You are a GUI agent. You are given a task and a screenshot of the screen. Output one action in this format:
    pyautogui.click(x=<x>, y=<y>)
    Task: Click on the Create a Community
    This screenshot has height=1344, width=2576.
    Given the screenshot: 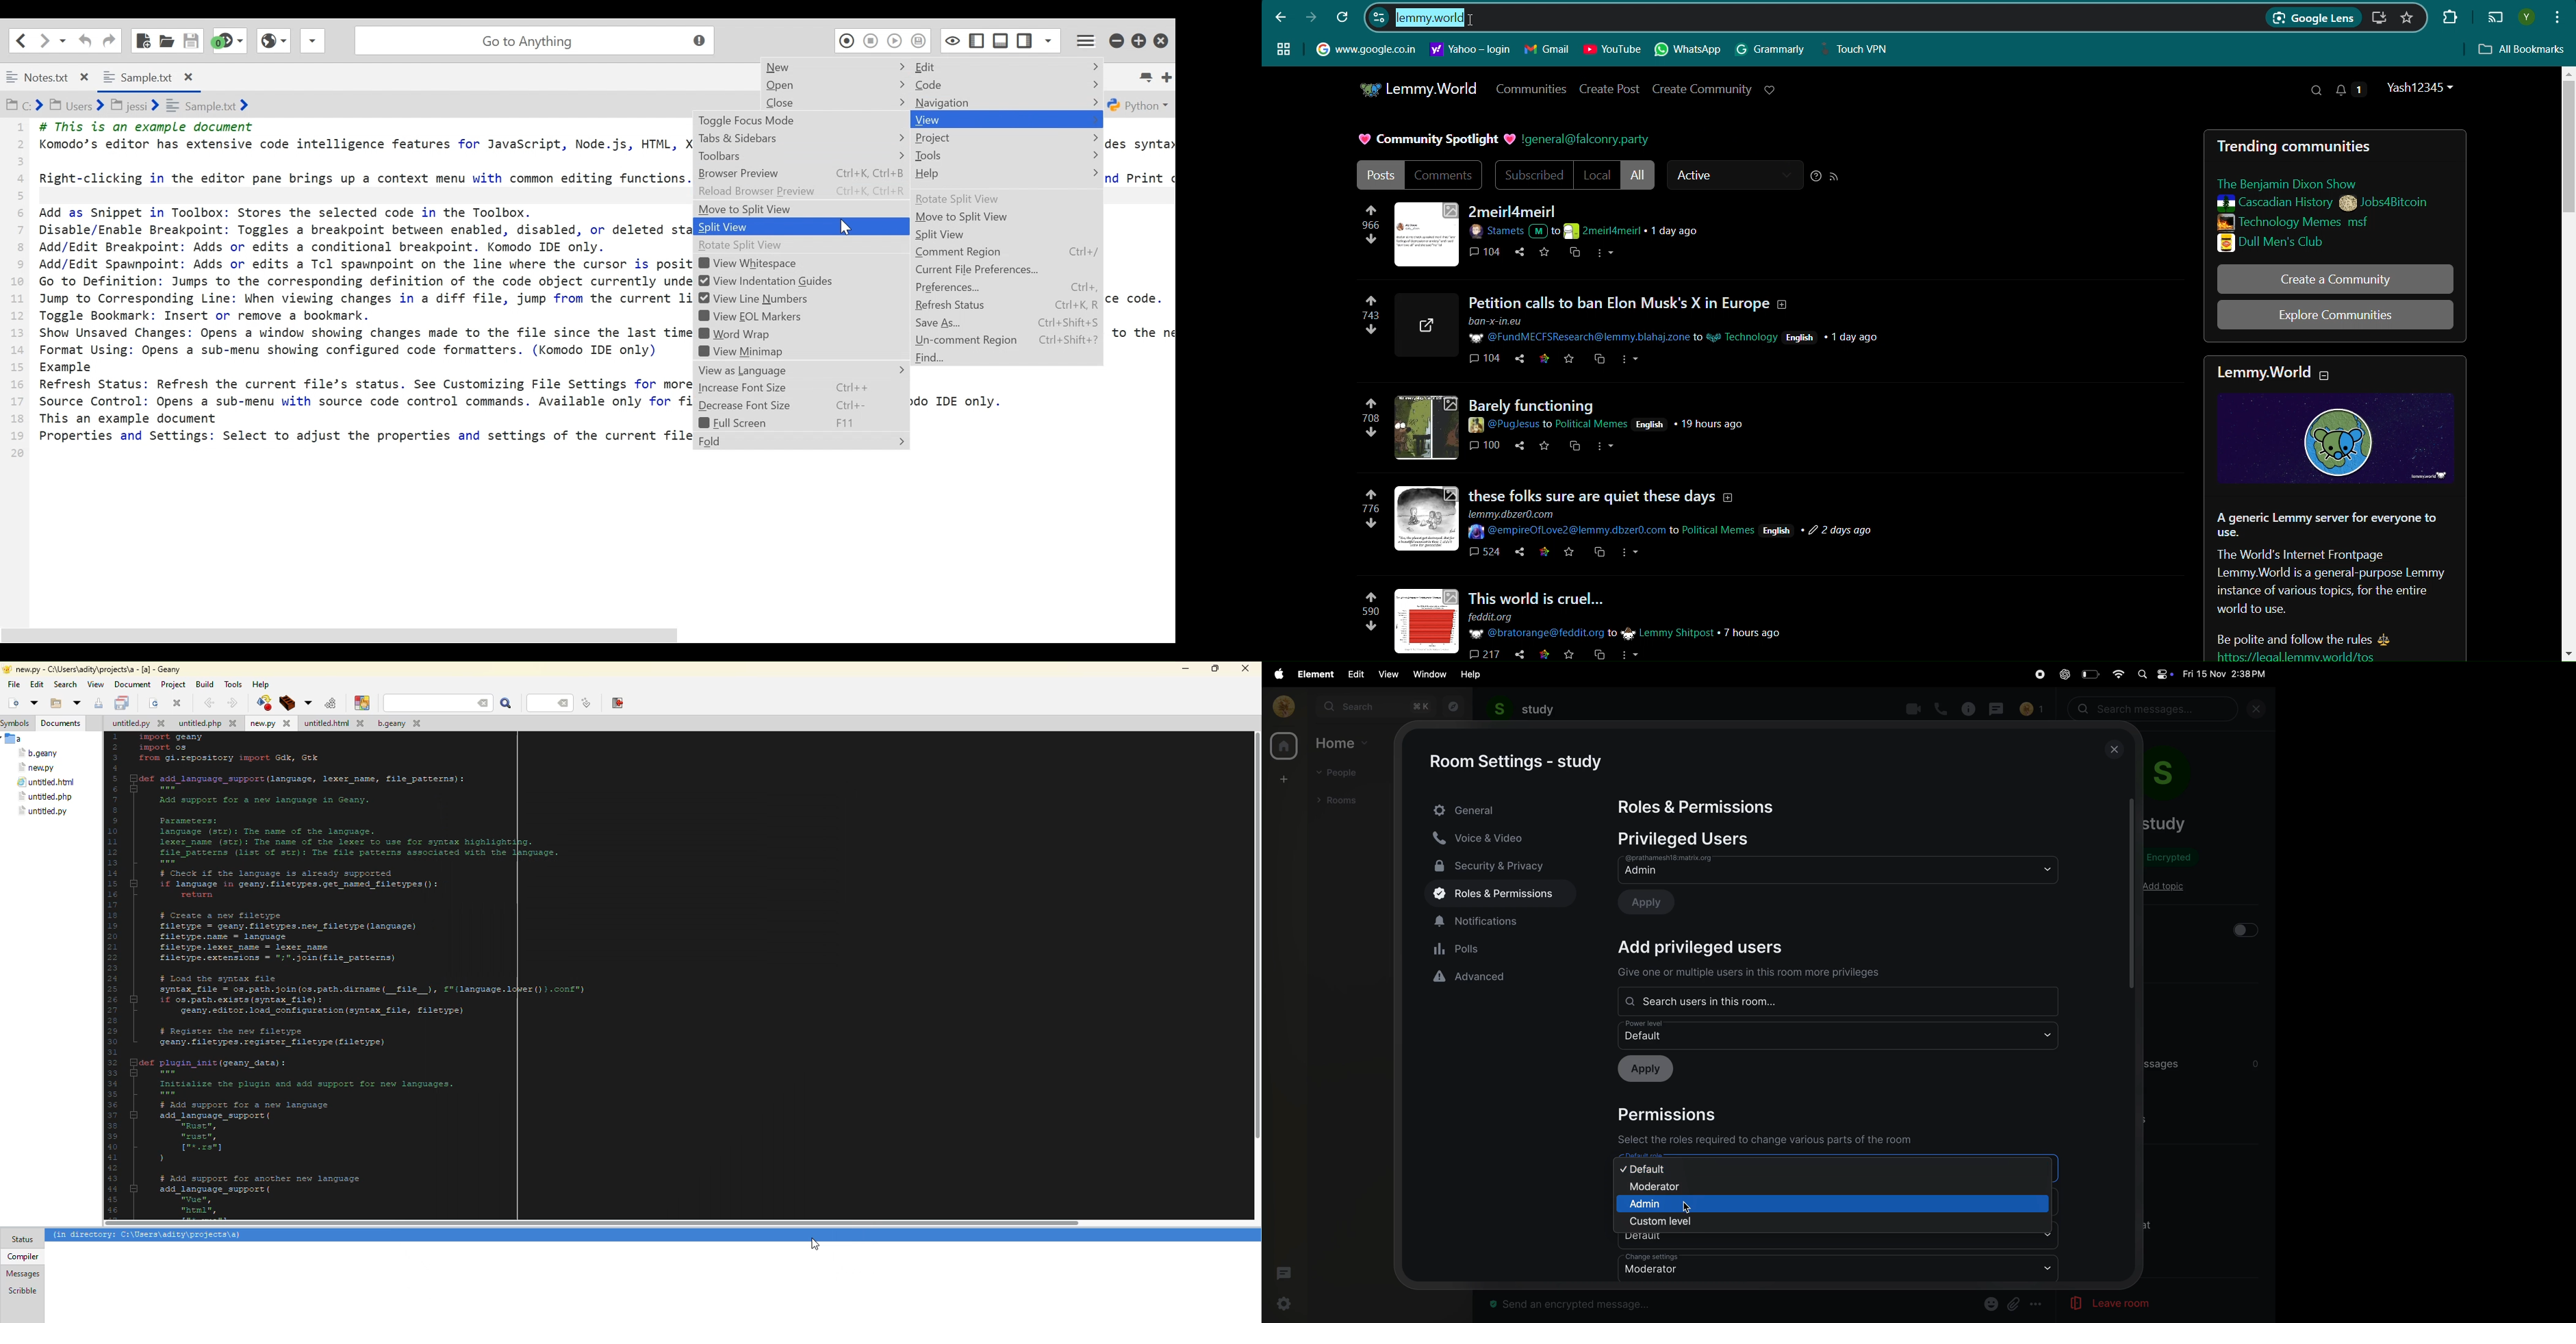 What is the action you would take?
    pyautogui.click(x=2335, y=279)
    